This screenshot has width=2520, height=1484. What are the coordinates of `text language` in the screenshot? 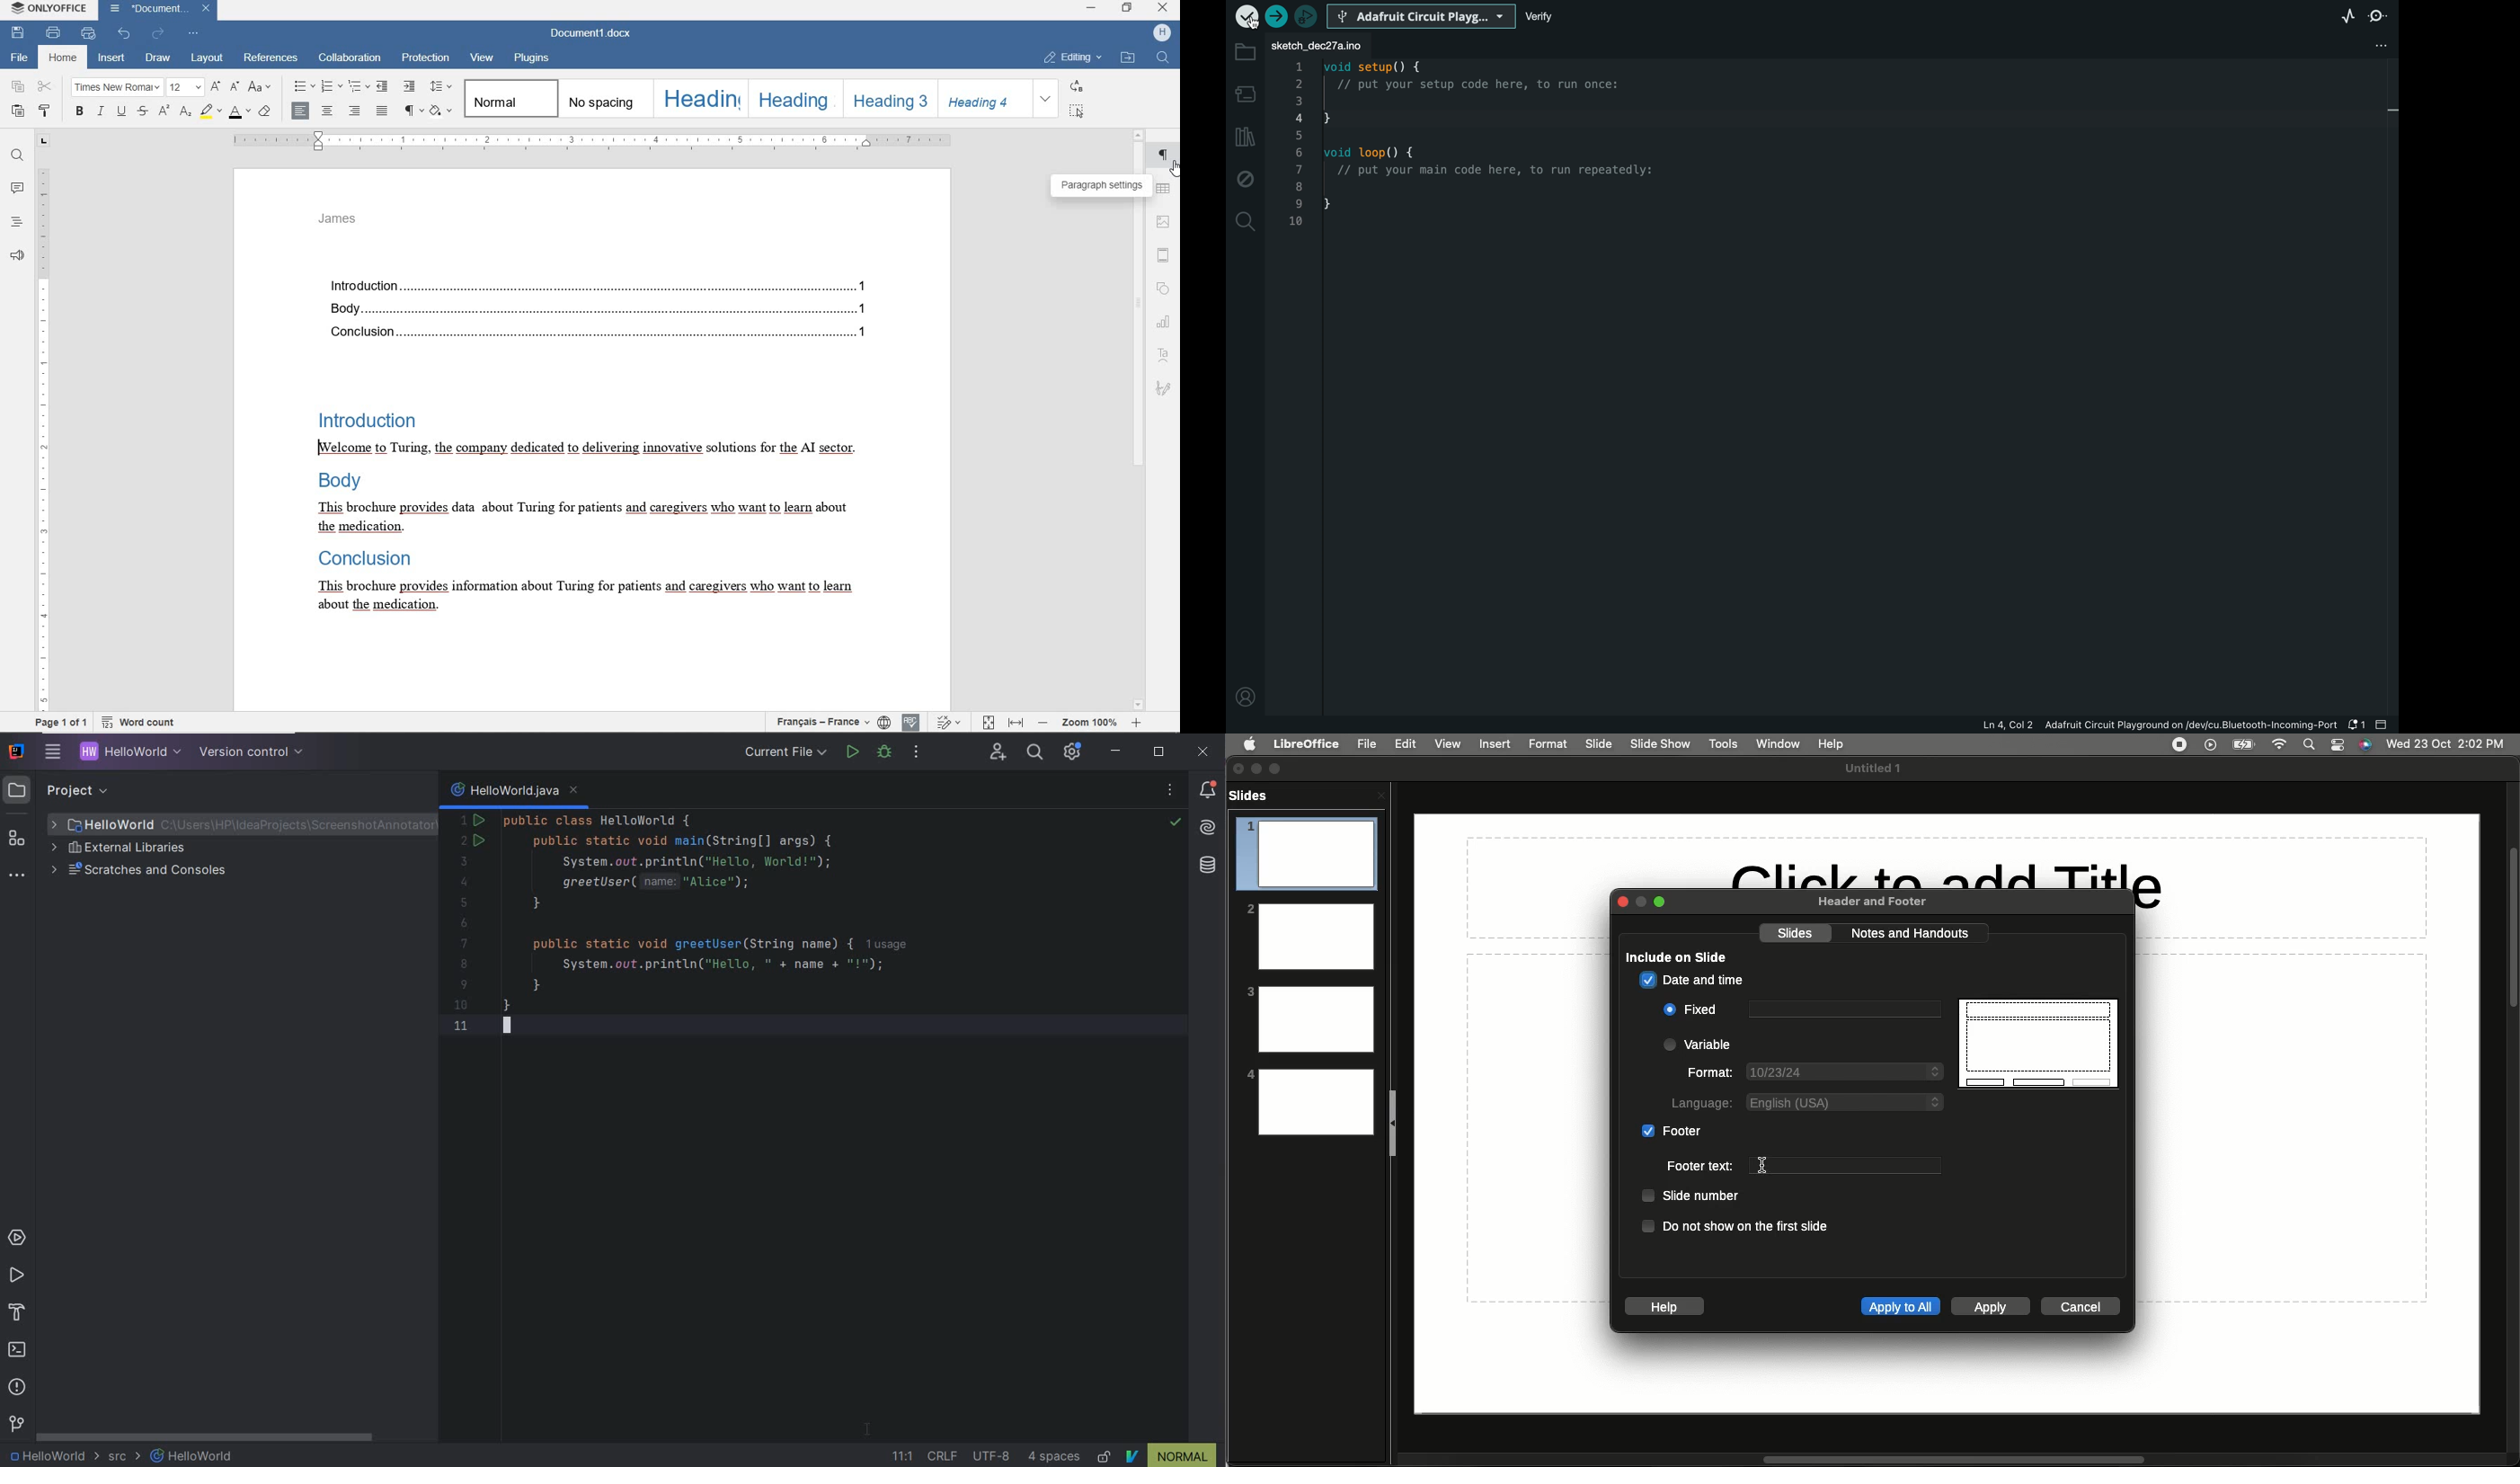 It's located at (820, 724).